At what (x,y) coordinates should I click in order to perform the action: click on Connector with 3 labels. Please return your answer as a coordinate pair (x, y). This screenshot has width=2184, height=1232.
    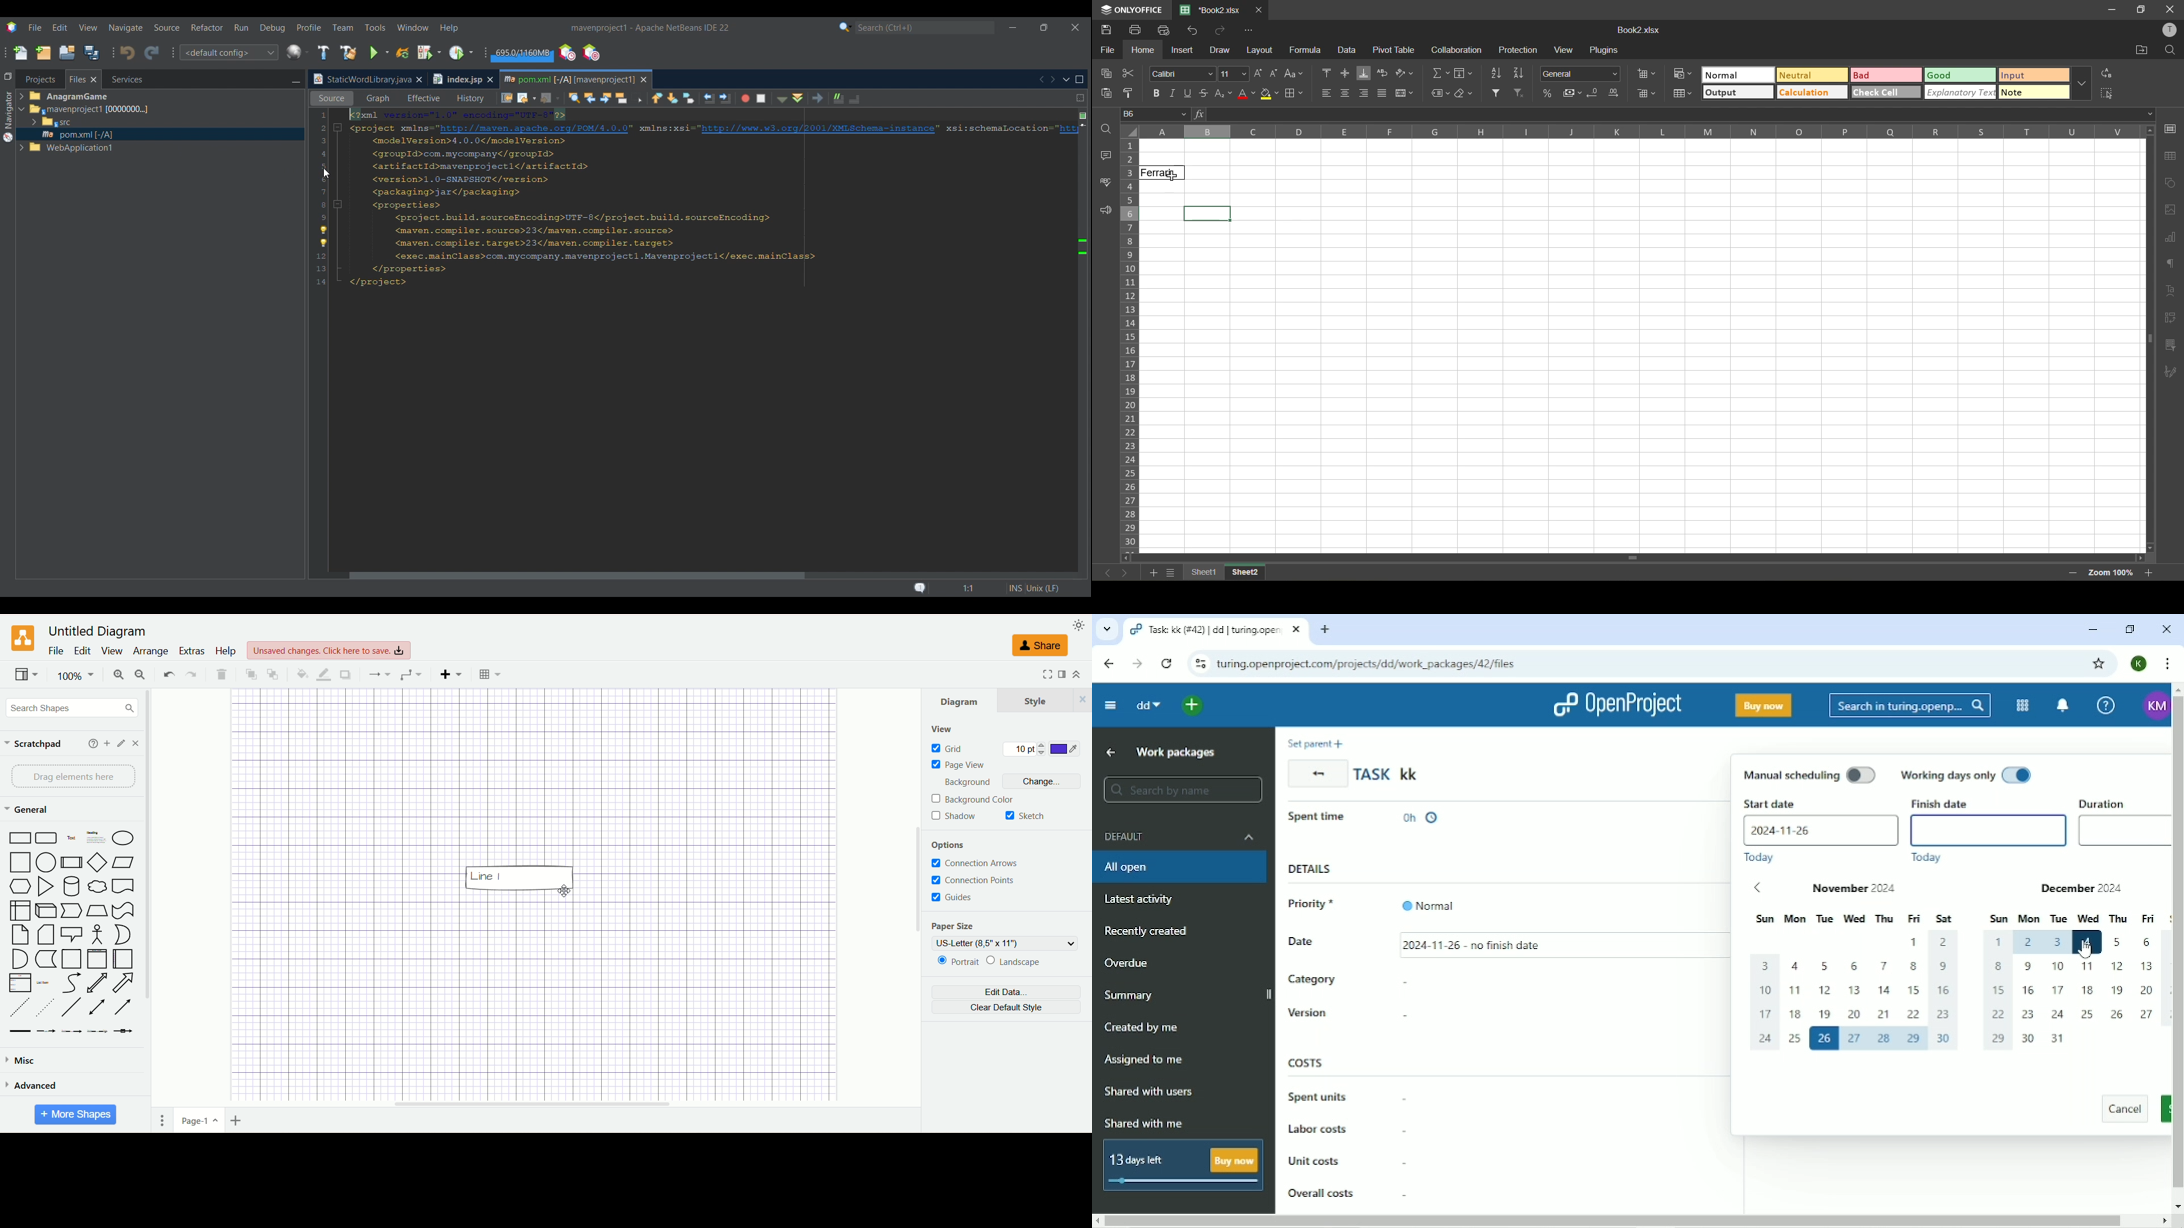
    Looking at the image, I should click on (97, 1031).